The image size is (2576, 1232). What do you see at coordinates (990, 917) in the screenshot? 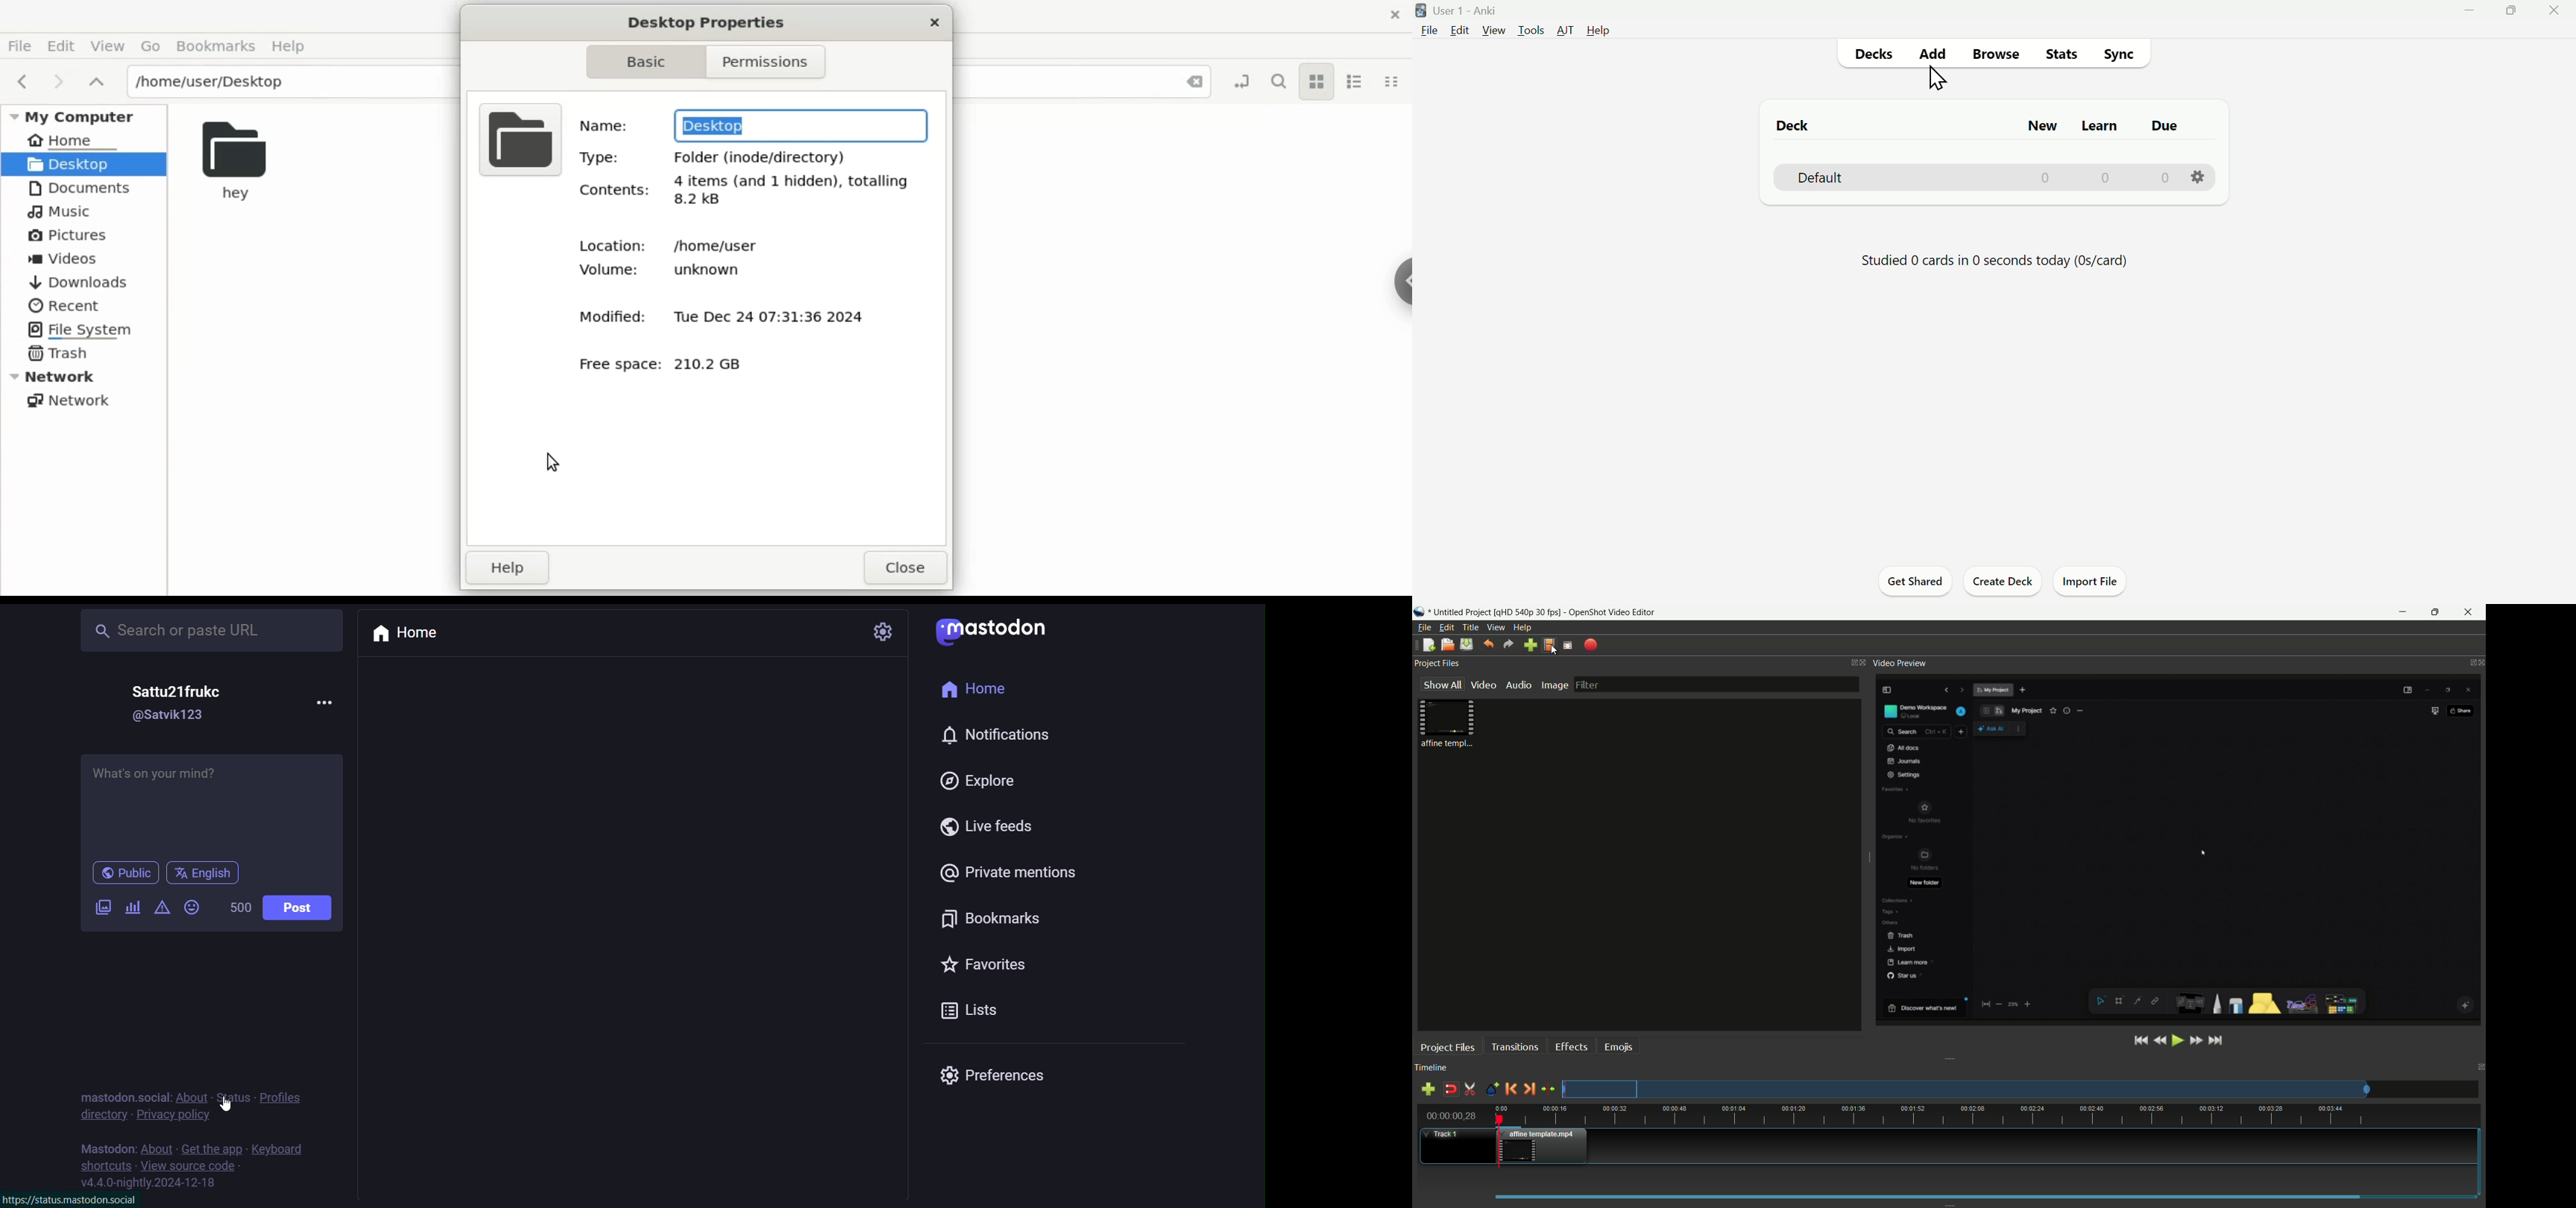
I see `bookmark` at bounding box center [990, 917].